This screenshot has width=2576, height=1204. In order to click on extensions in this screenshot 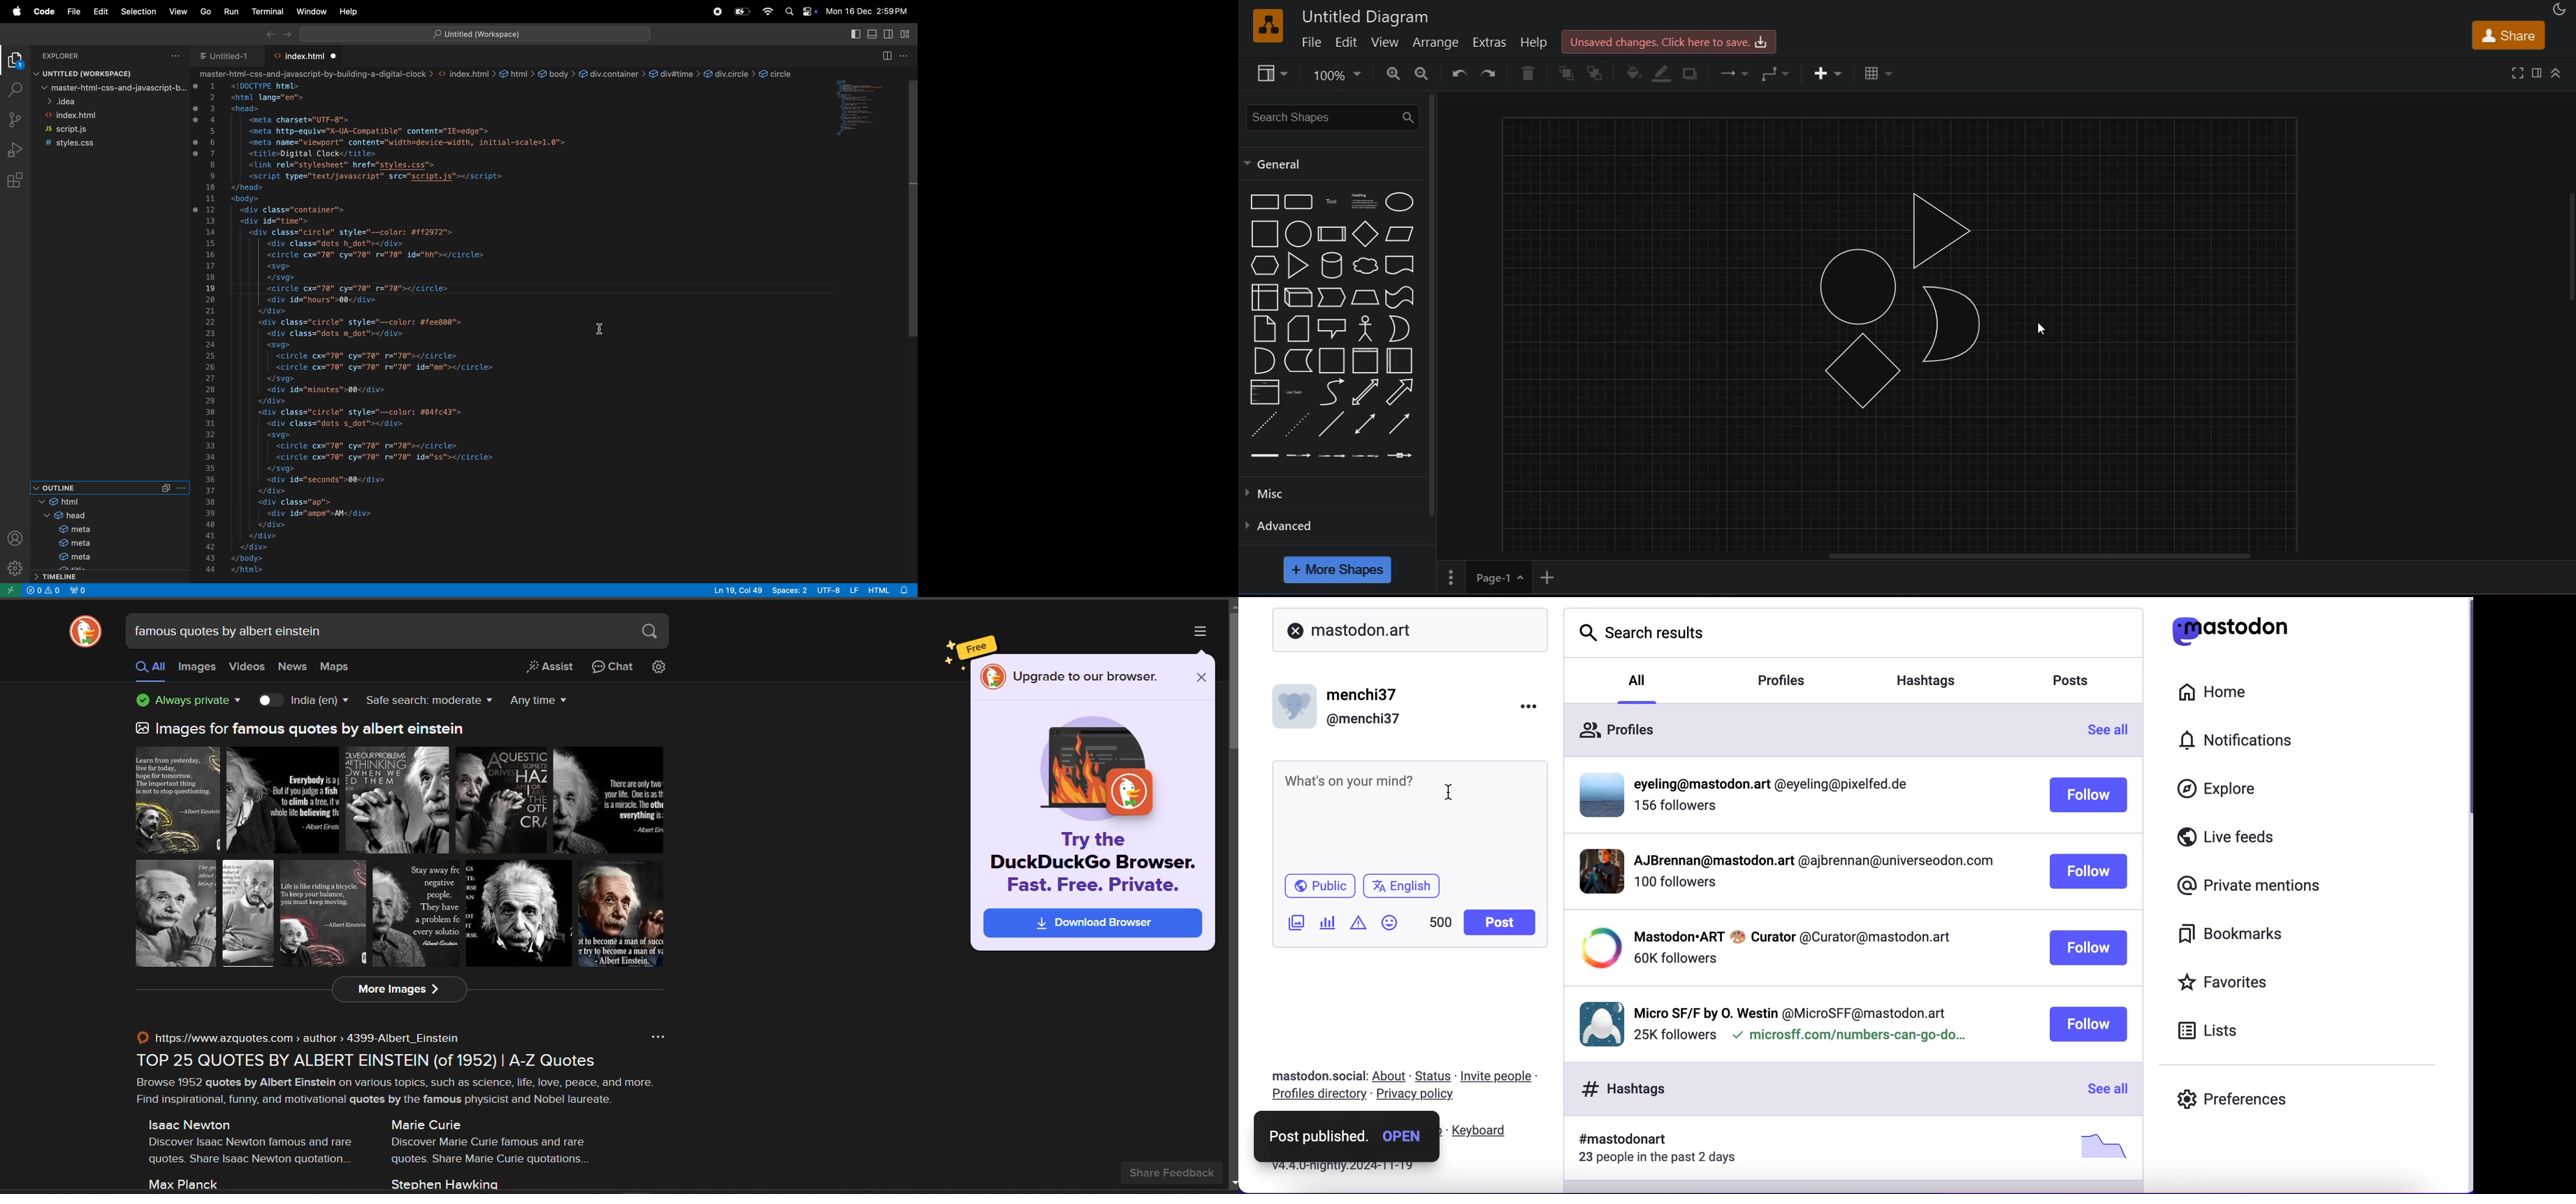, I will do `click(13, 180)`.